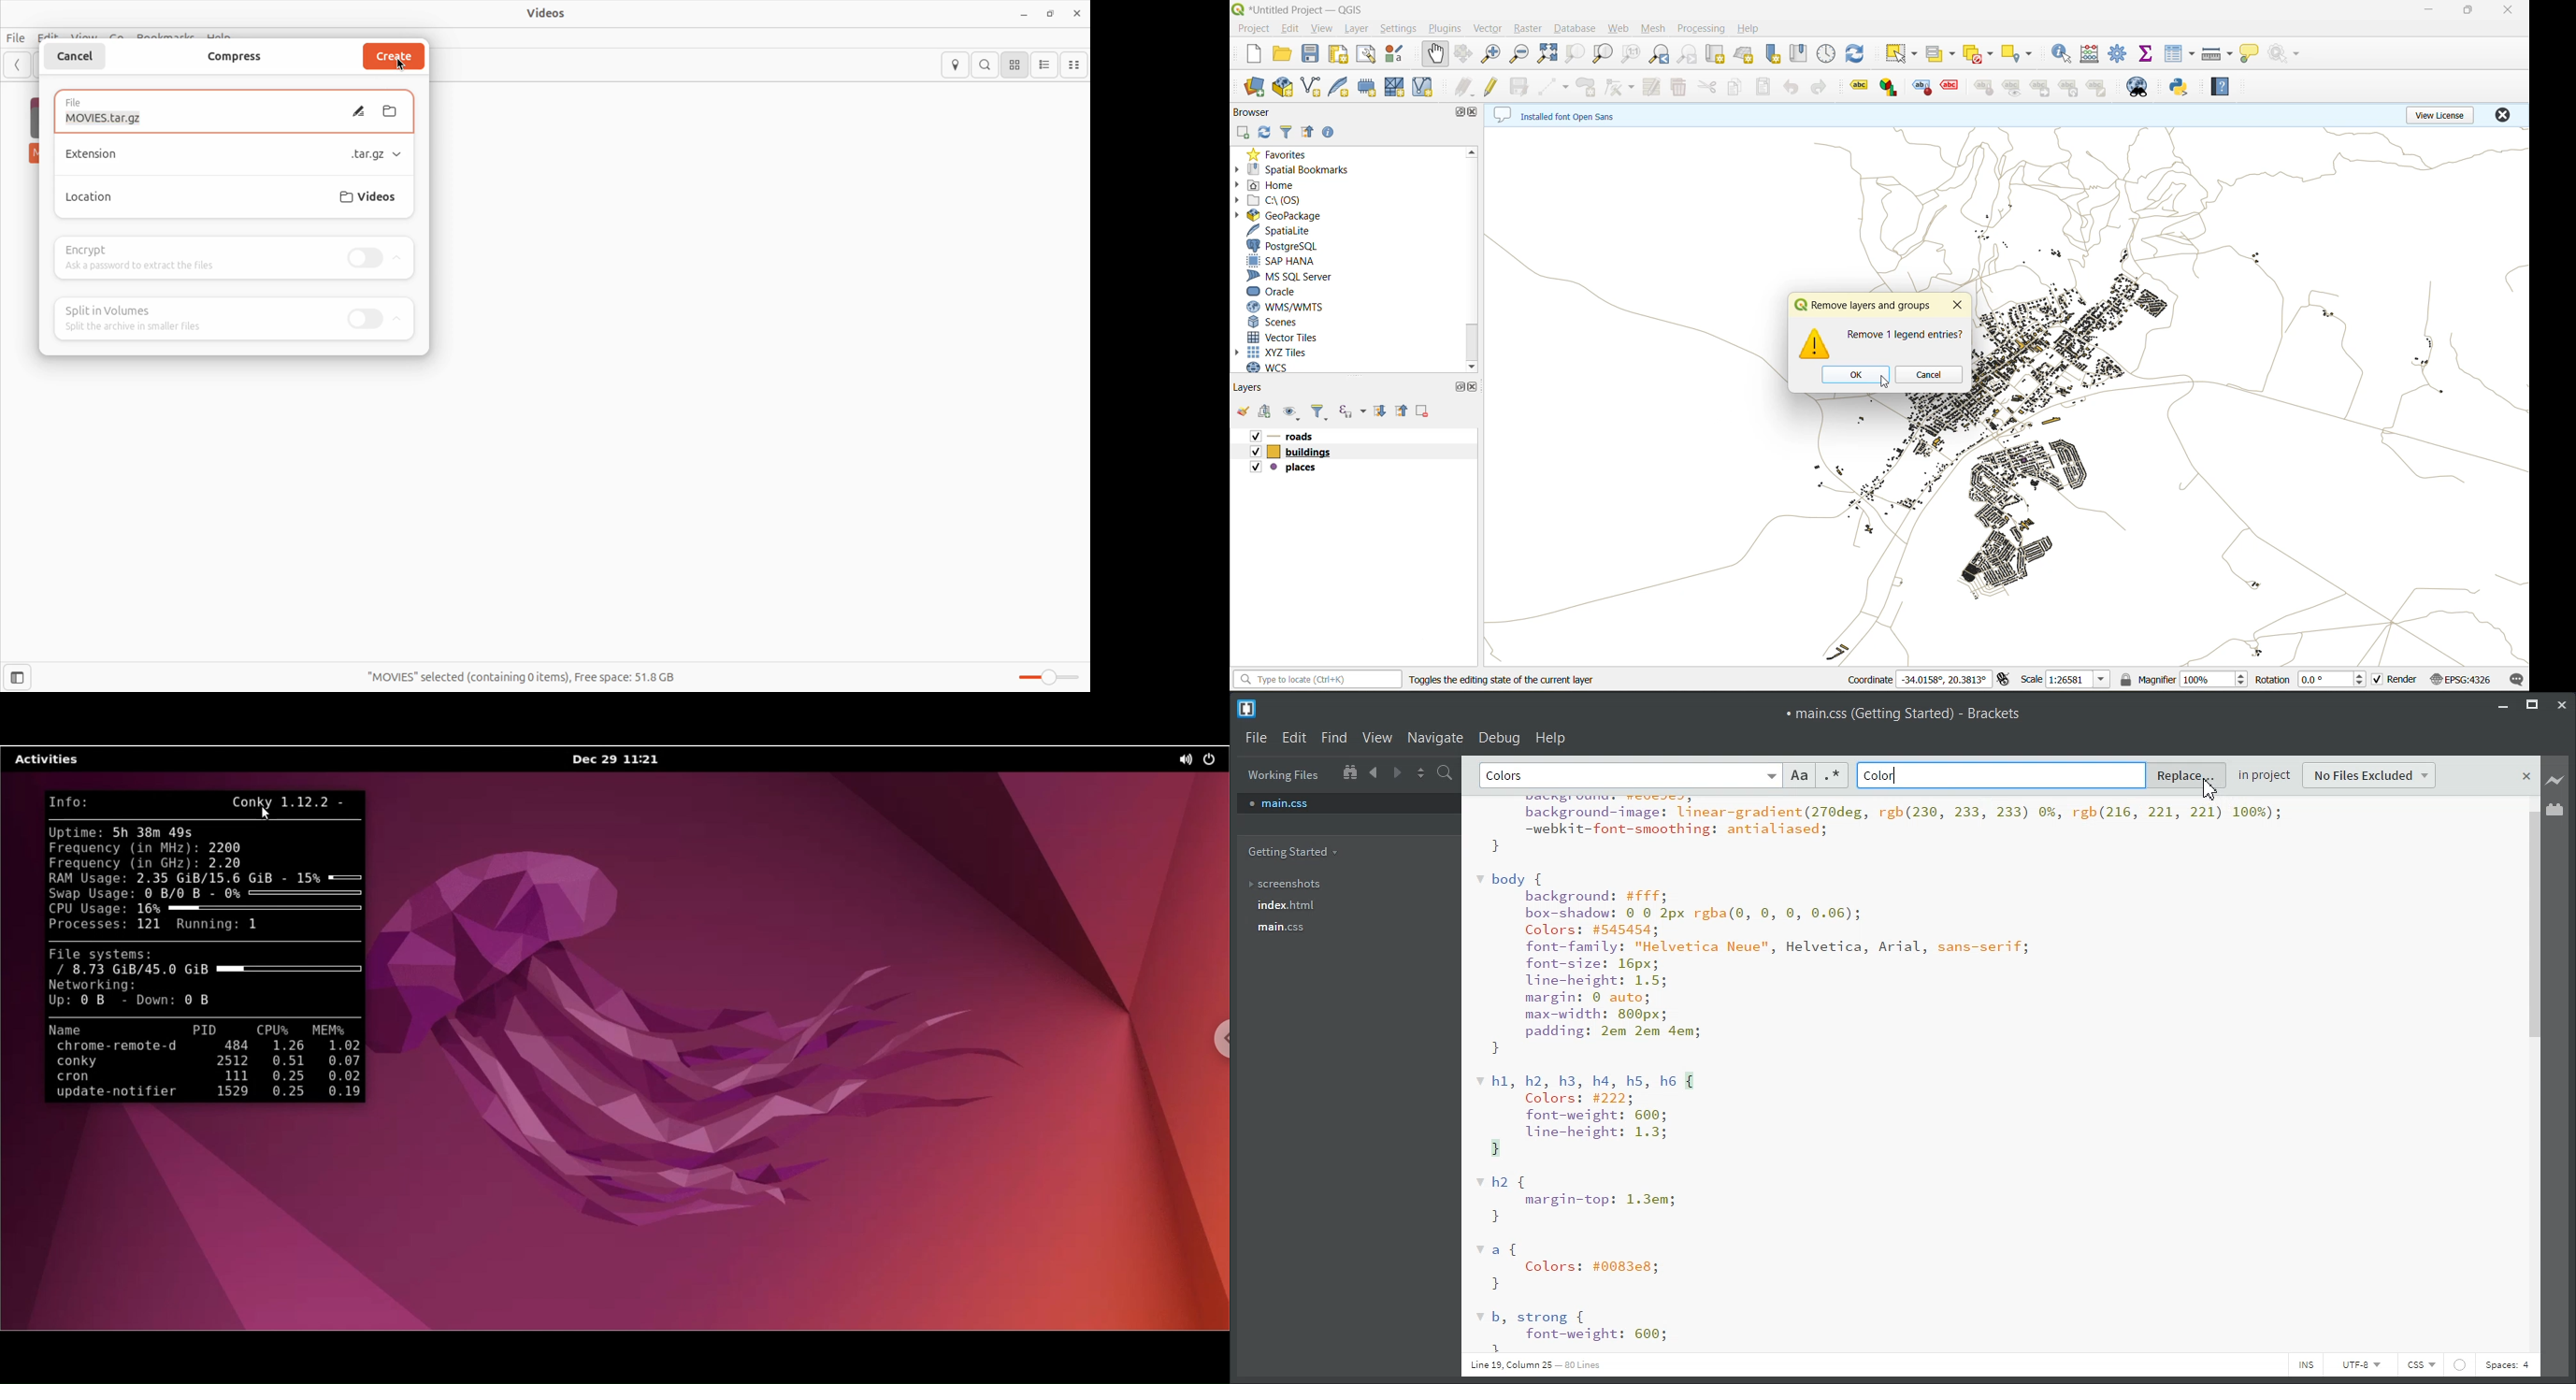 The image size is (2576, 1400). Describe the element at coordinates (2210, 787) in the screenshot. I see `Cursor` at that location.